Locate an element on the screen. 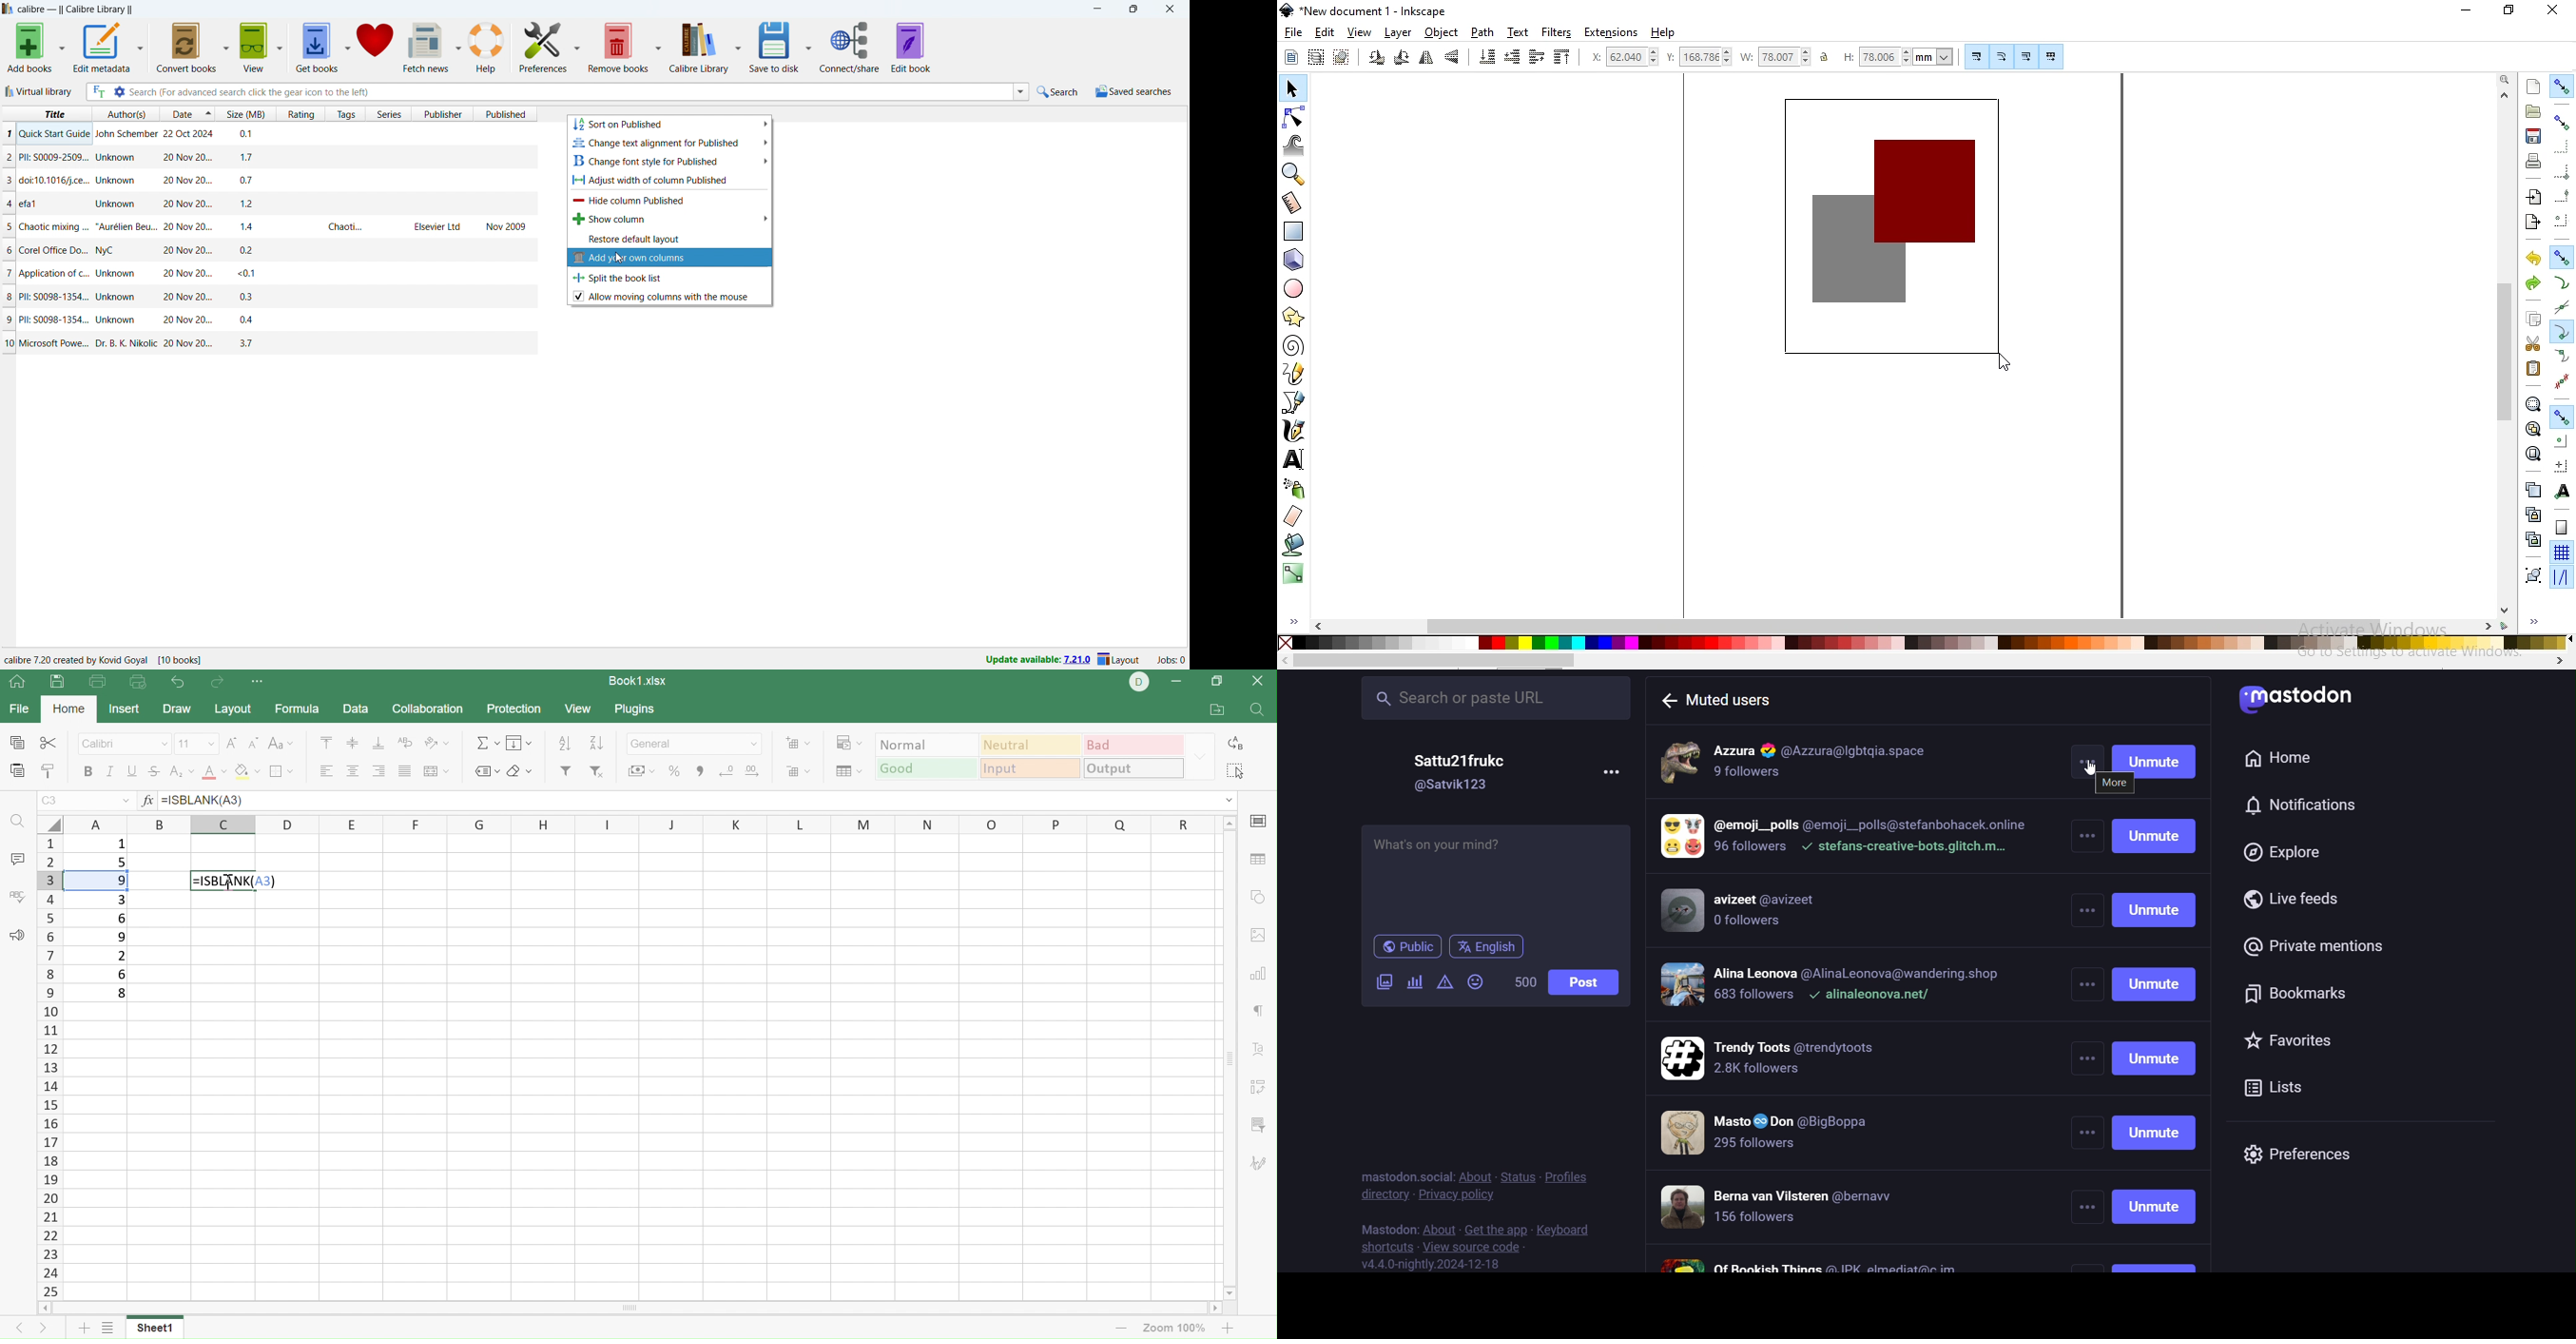 Image resolution: width=2576 pixels, height=1344 pixels. Zoom in is located at coordinates (1232, 1328).